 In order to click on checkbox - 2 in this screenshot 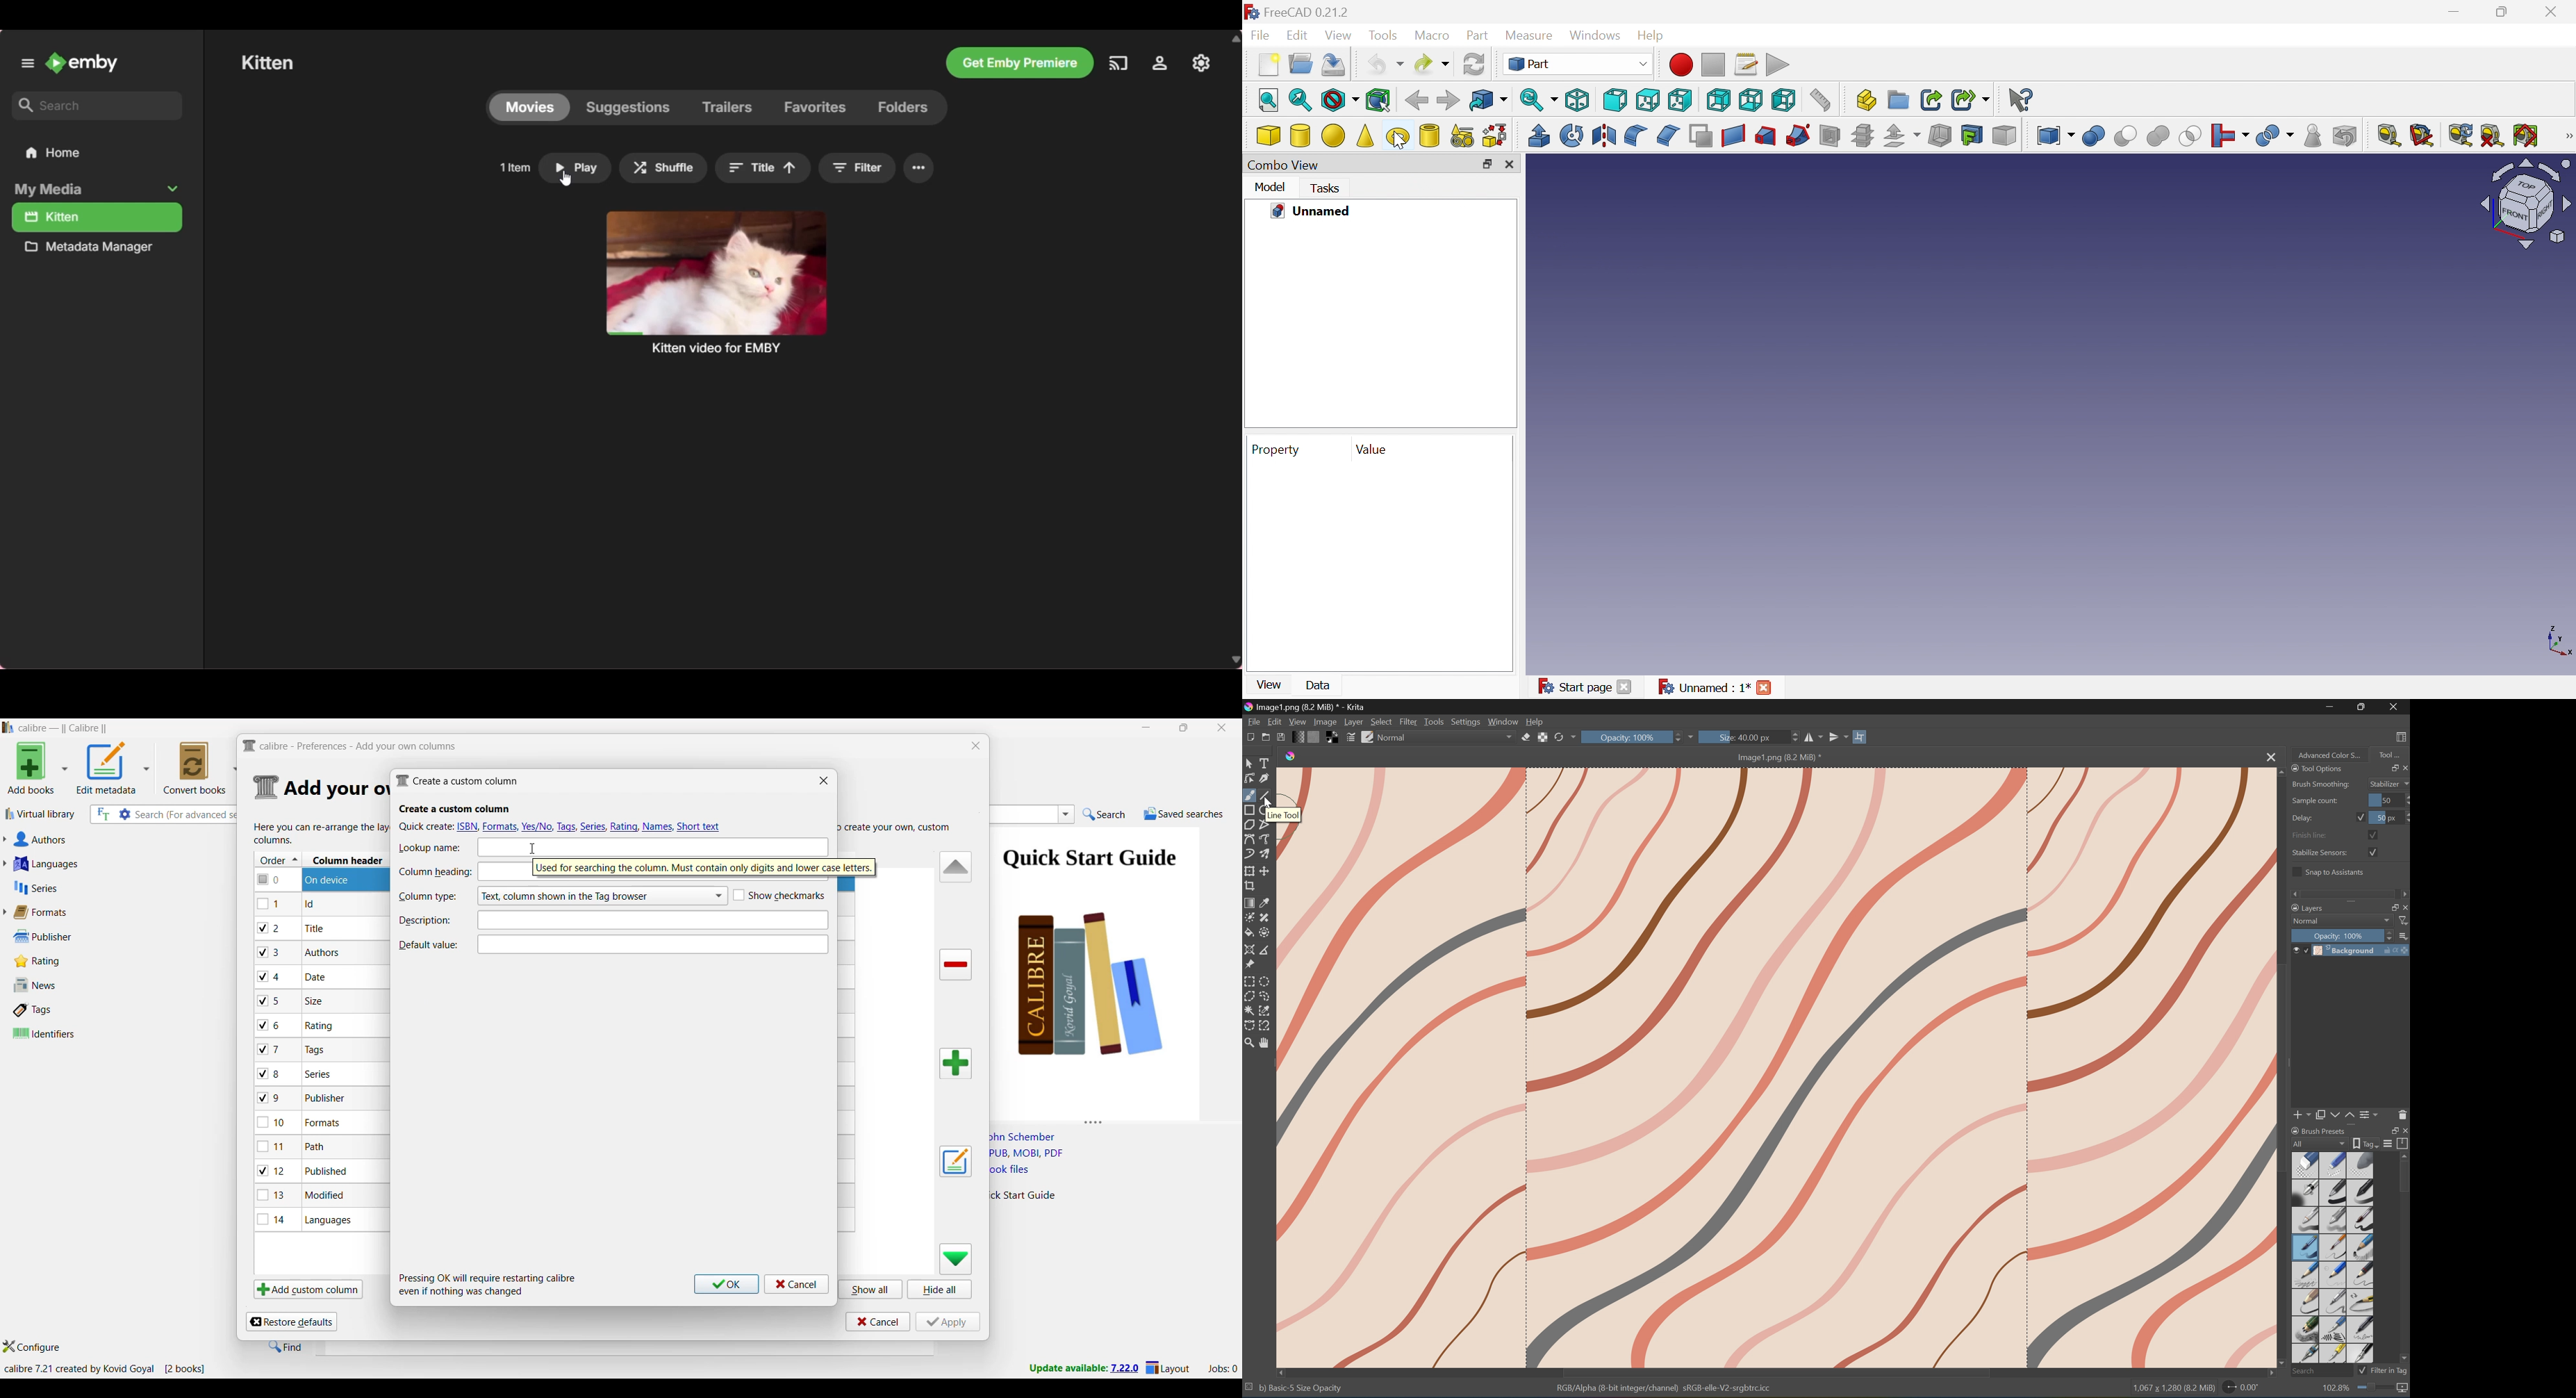, I will do `click(269, 927)`.